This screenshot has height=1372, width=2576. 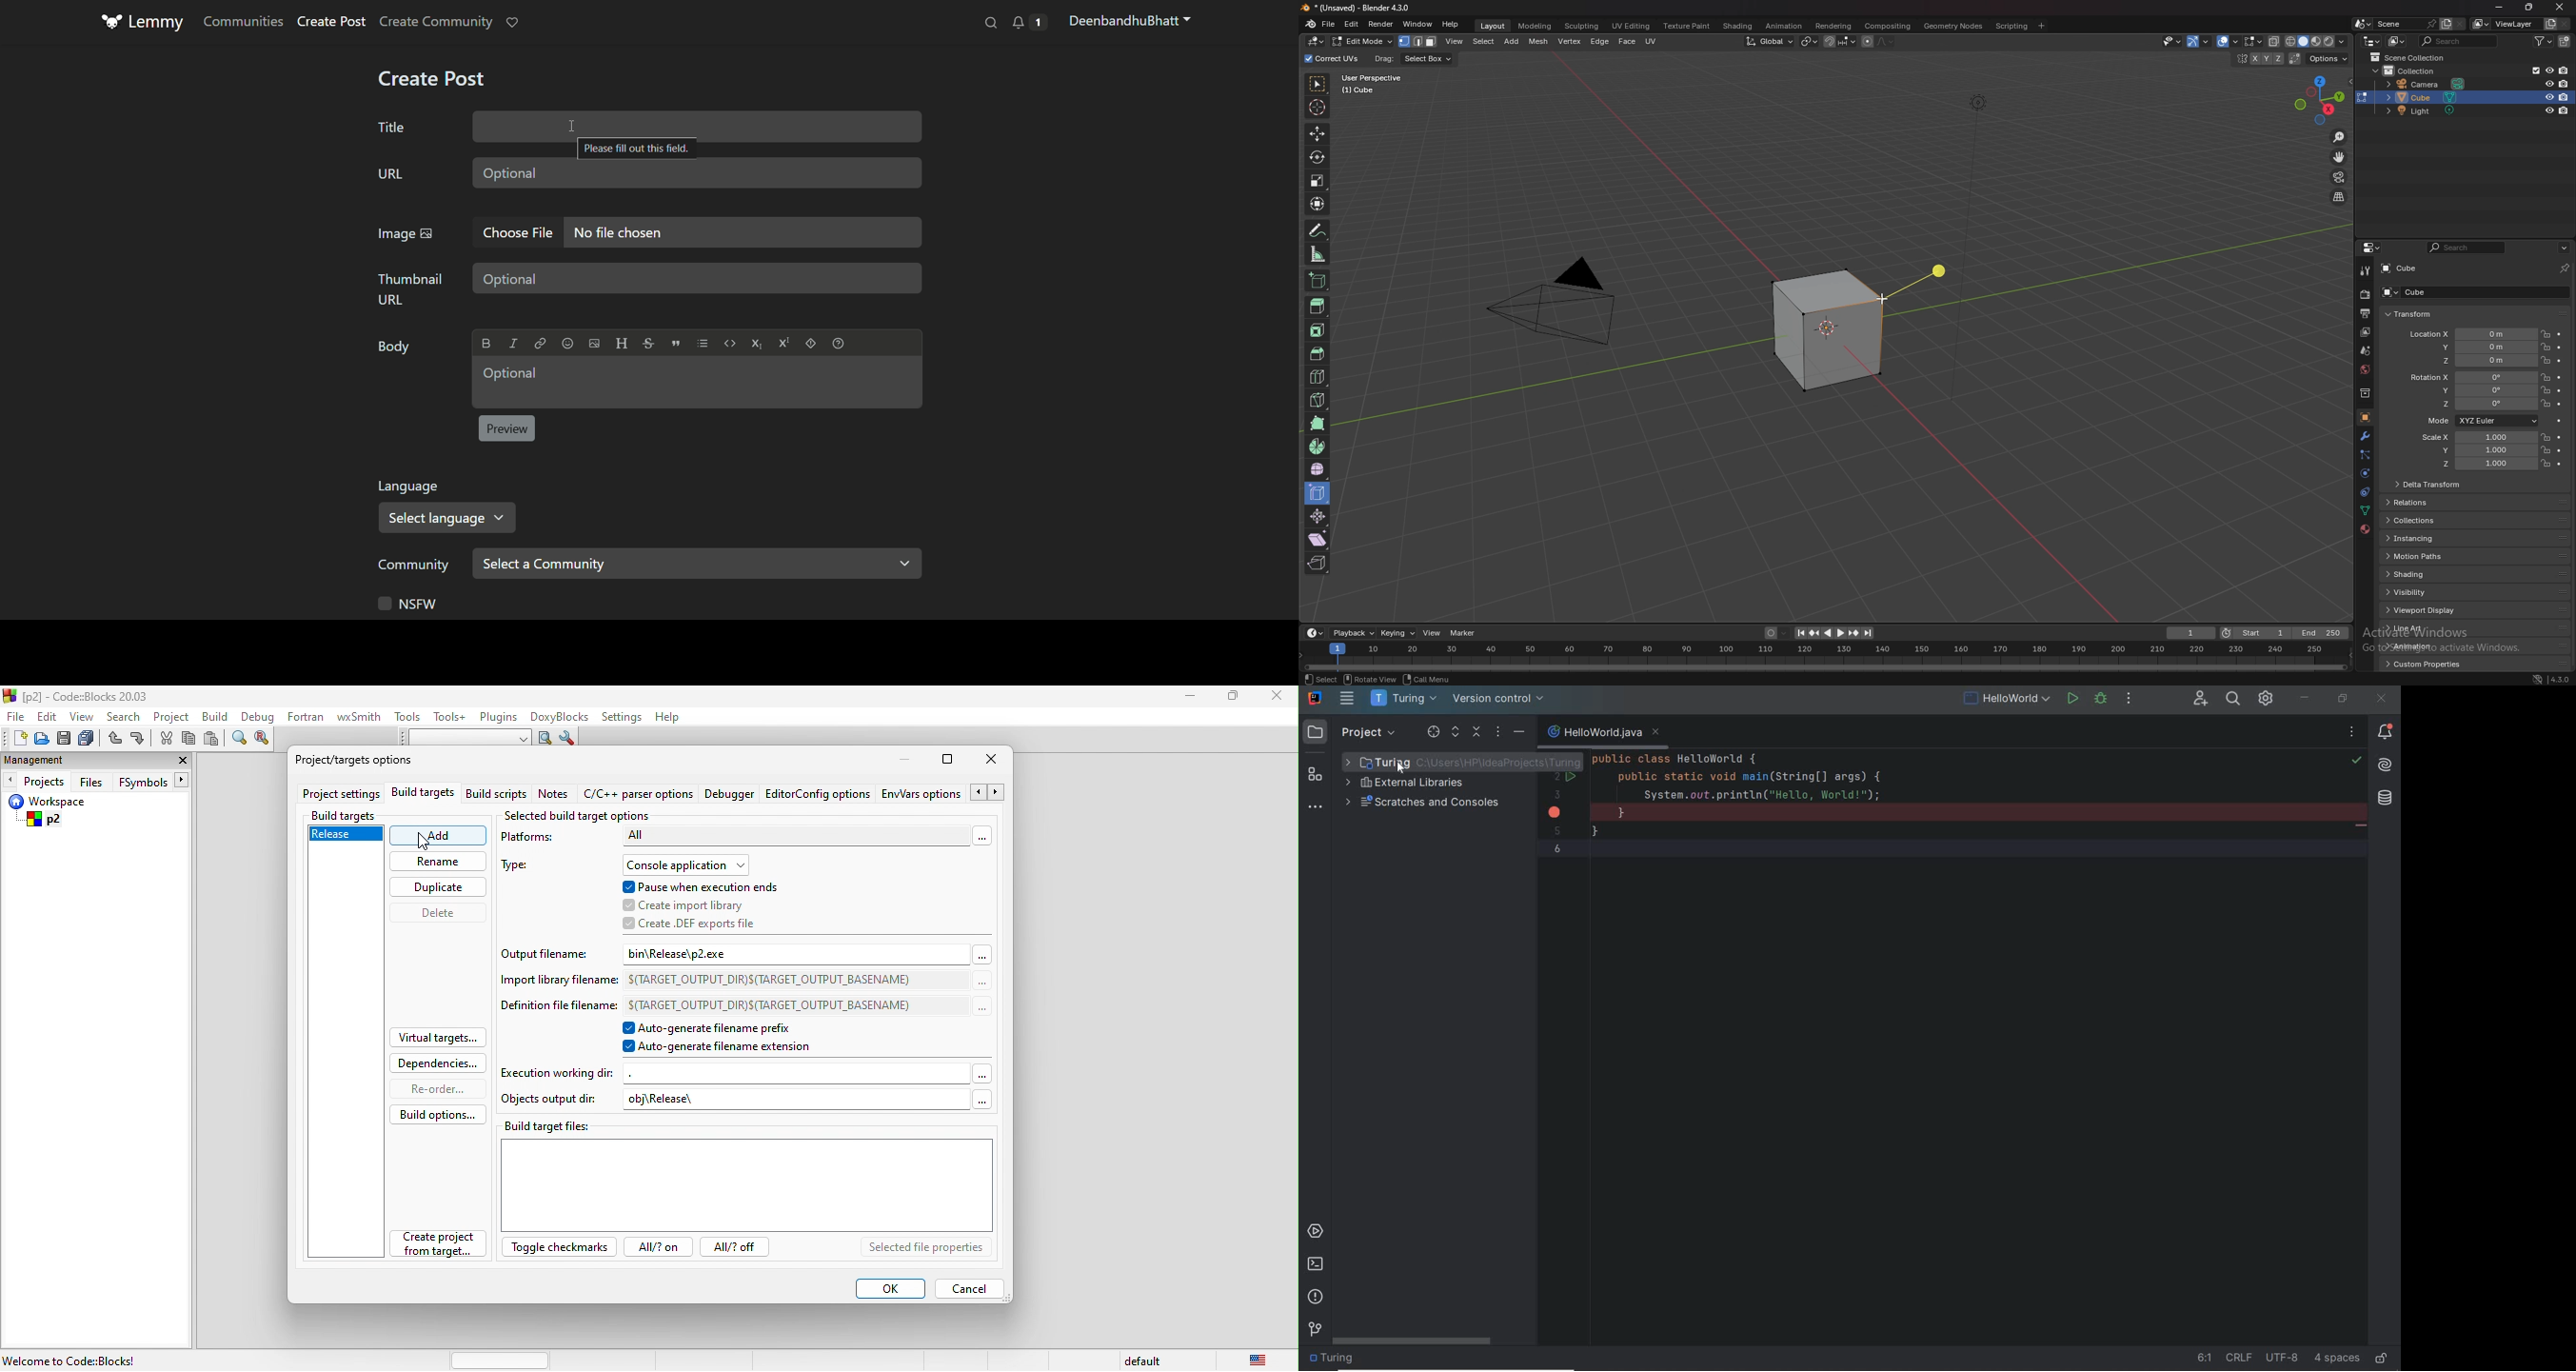 I want to click on show gizmo, so click(x=2221, y=41).